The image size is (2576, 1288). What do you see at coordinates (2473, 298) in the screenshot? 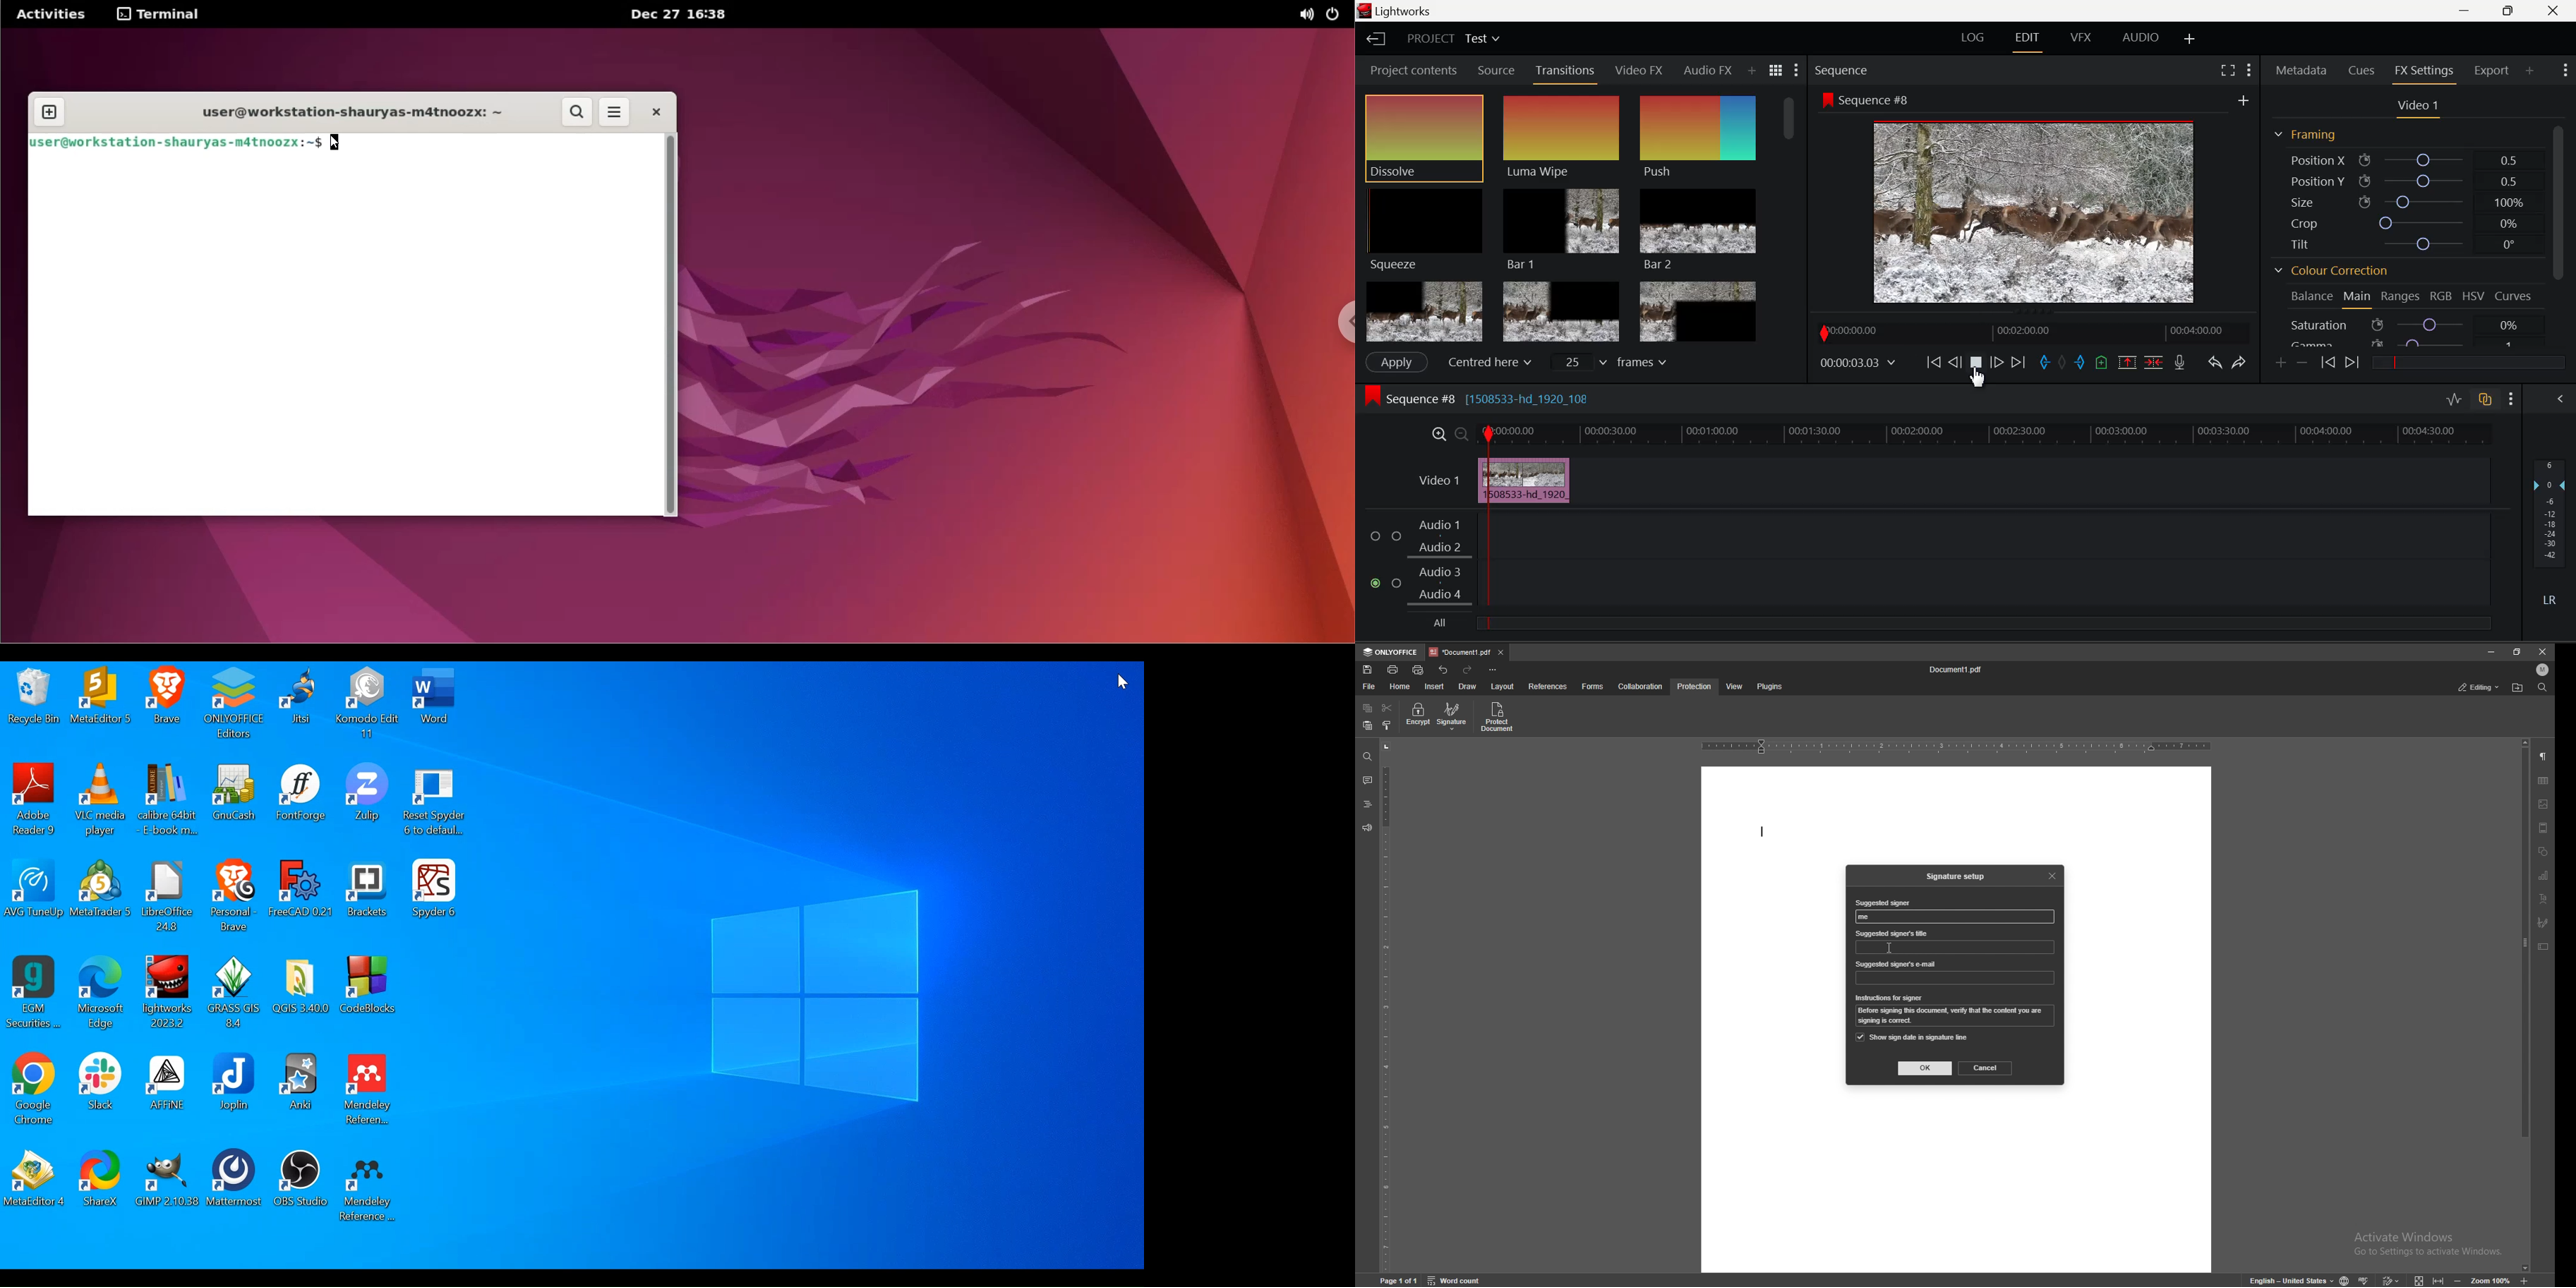
I see `HSV` at bounding box center [2473, 298].